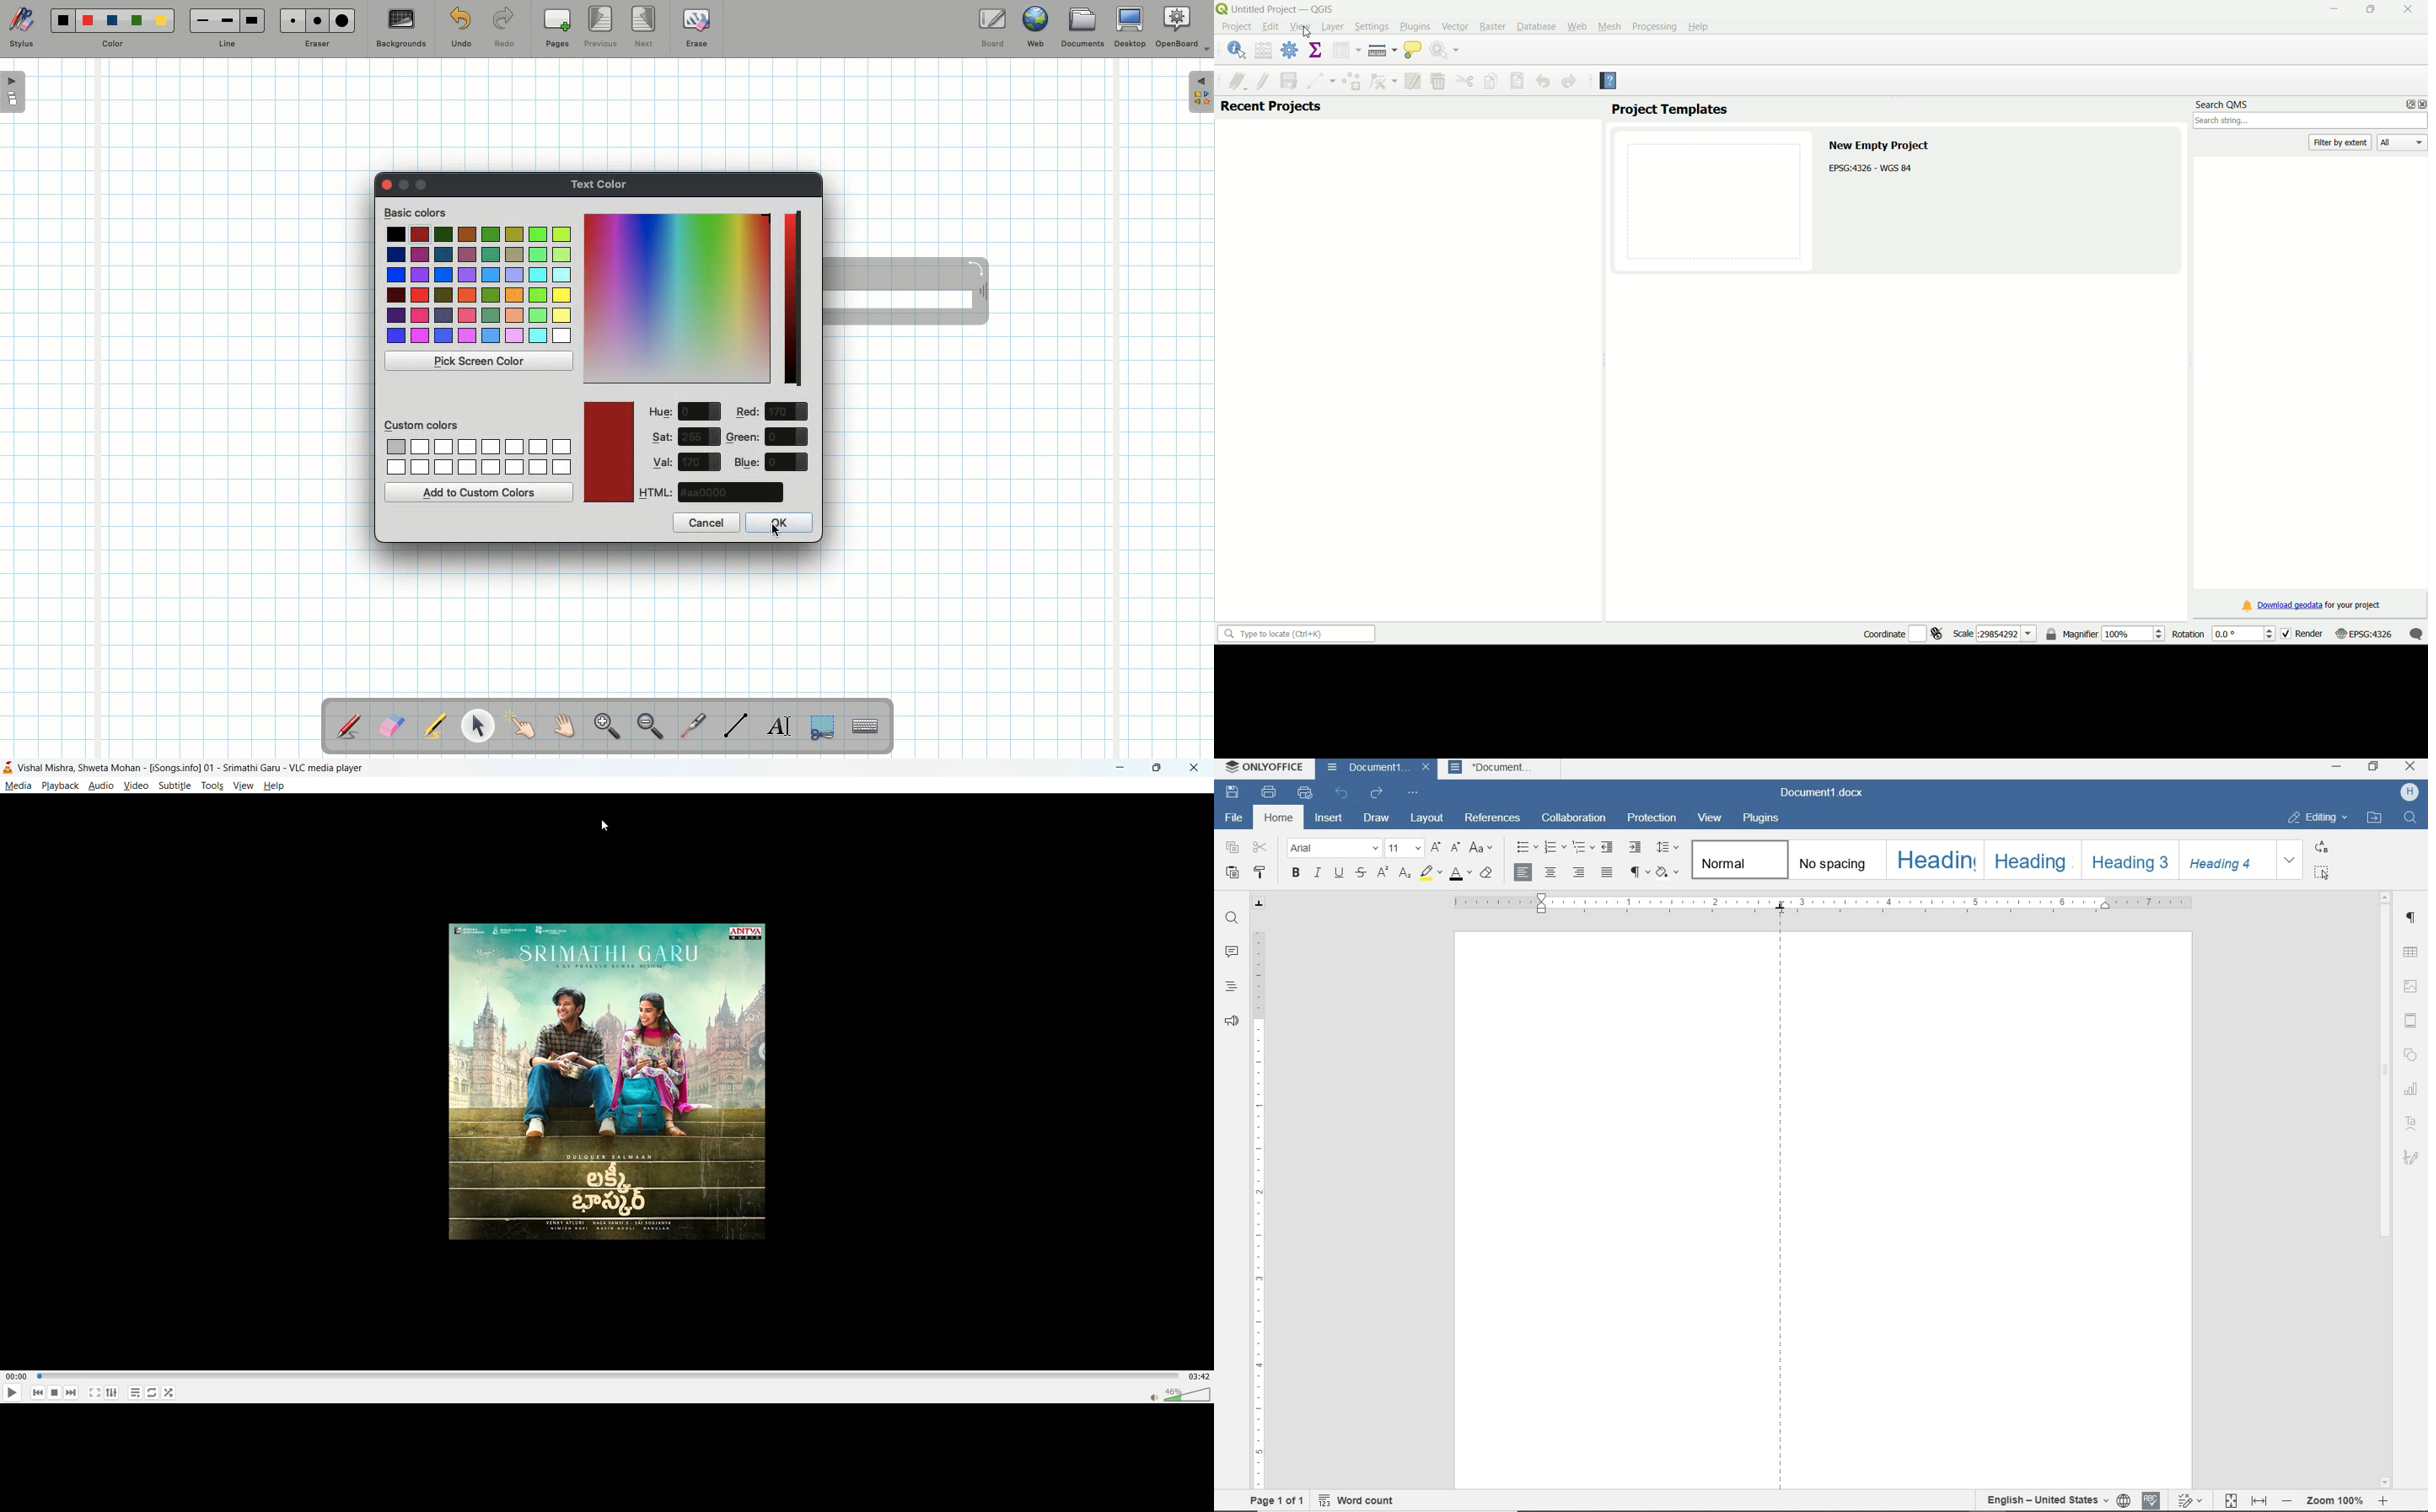  What do you see at coordinates (1933, 859) in the screenshot?
I see `HEADING 1` at bounding box center [1933, 859].